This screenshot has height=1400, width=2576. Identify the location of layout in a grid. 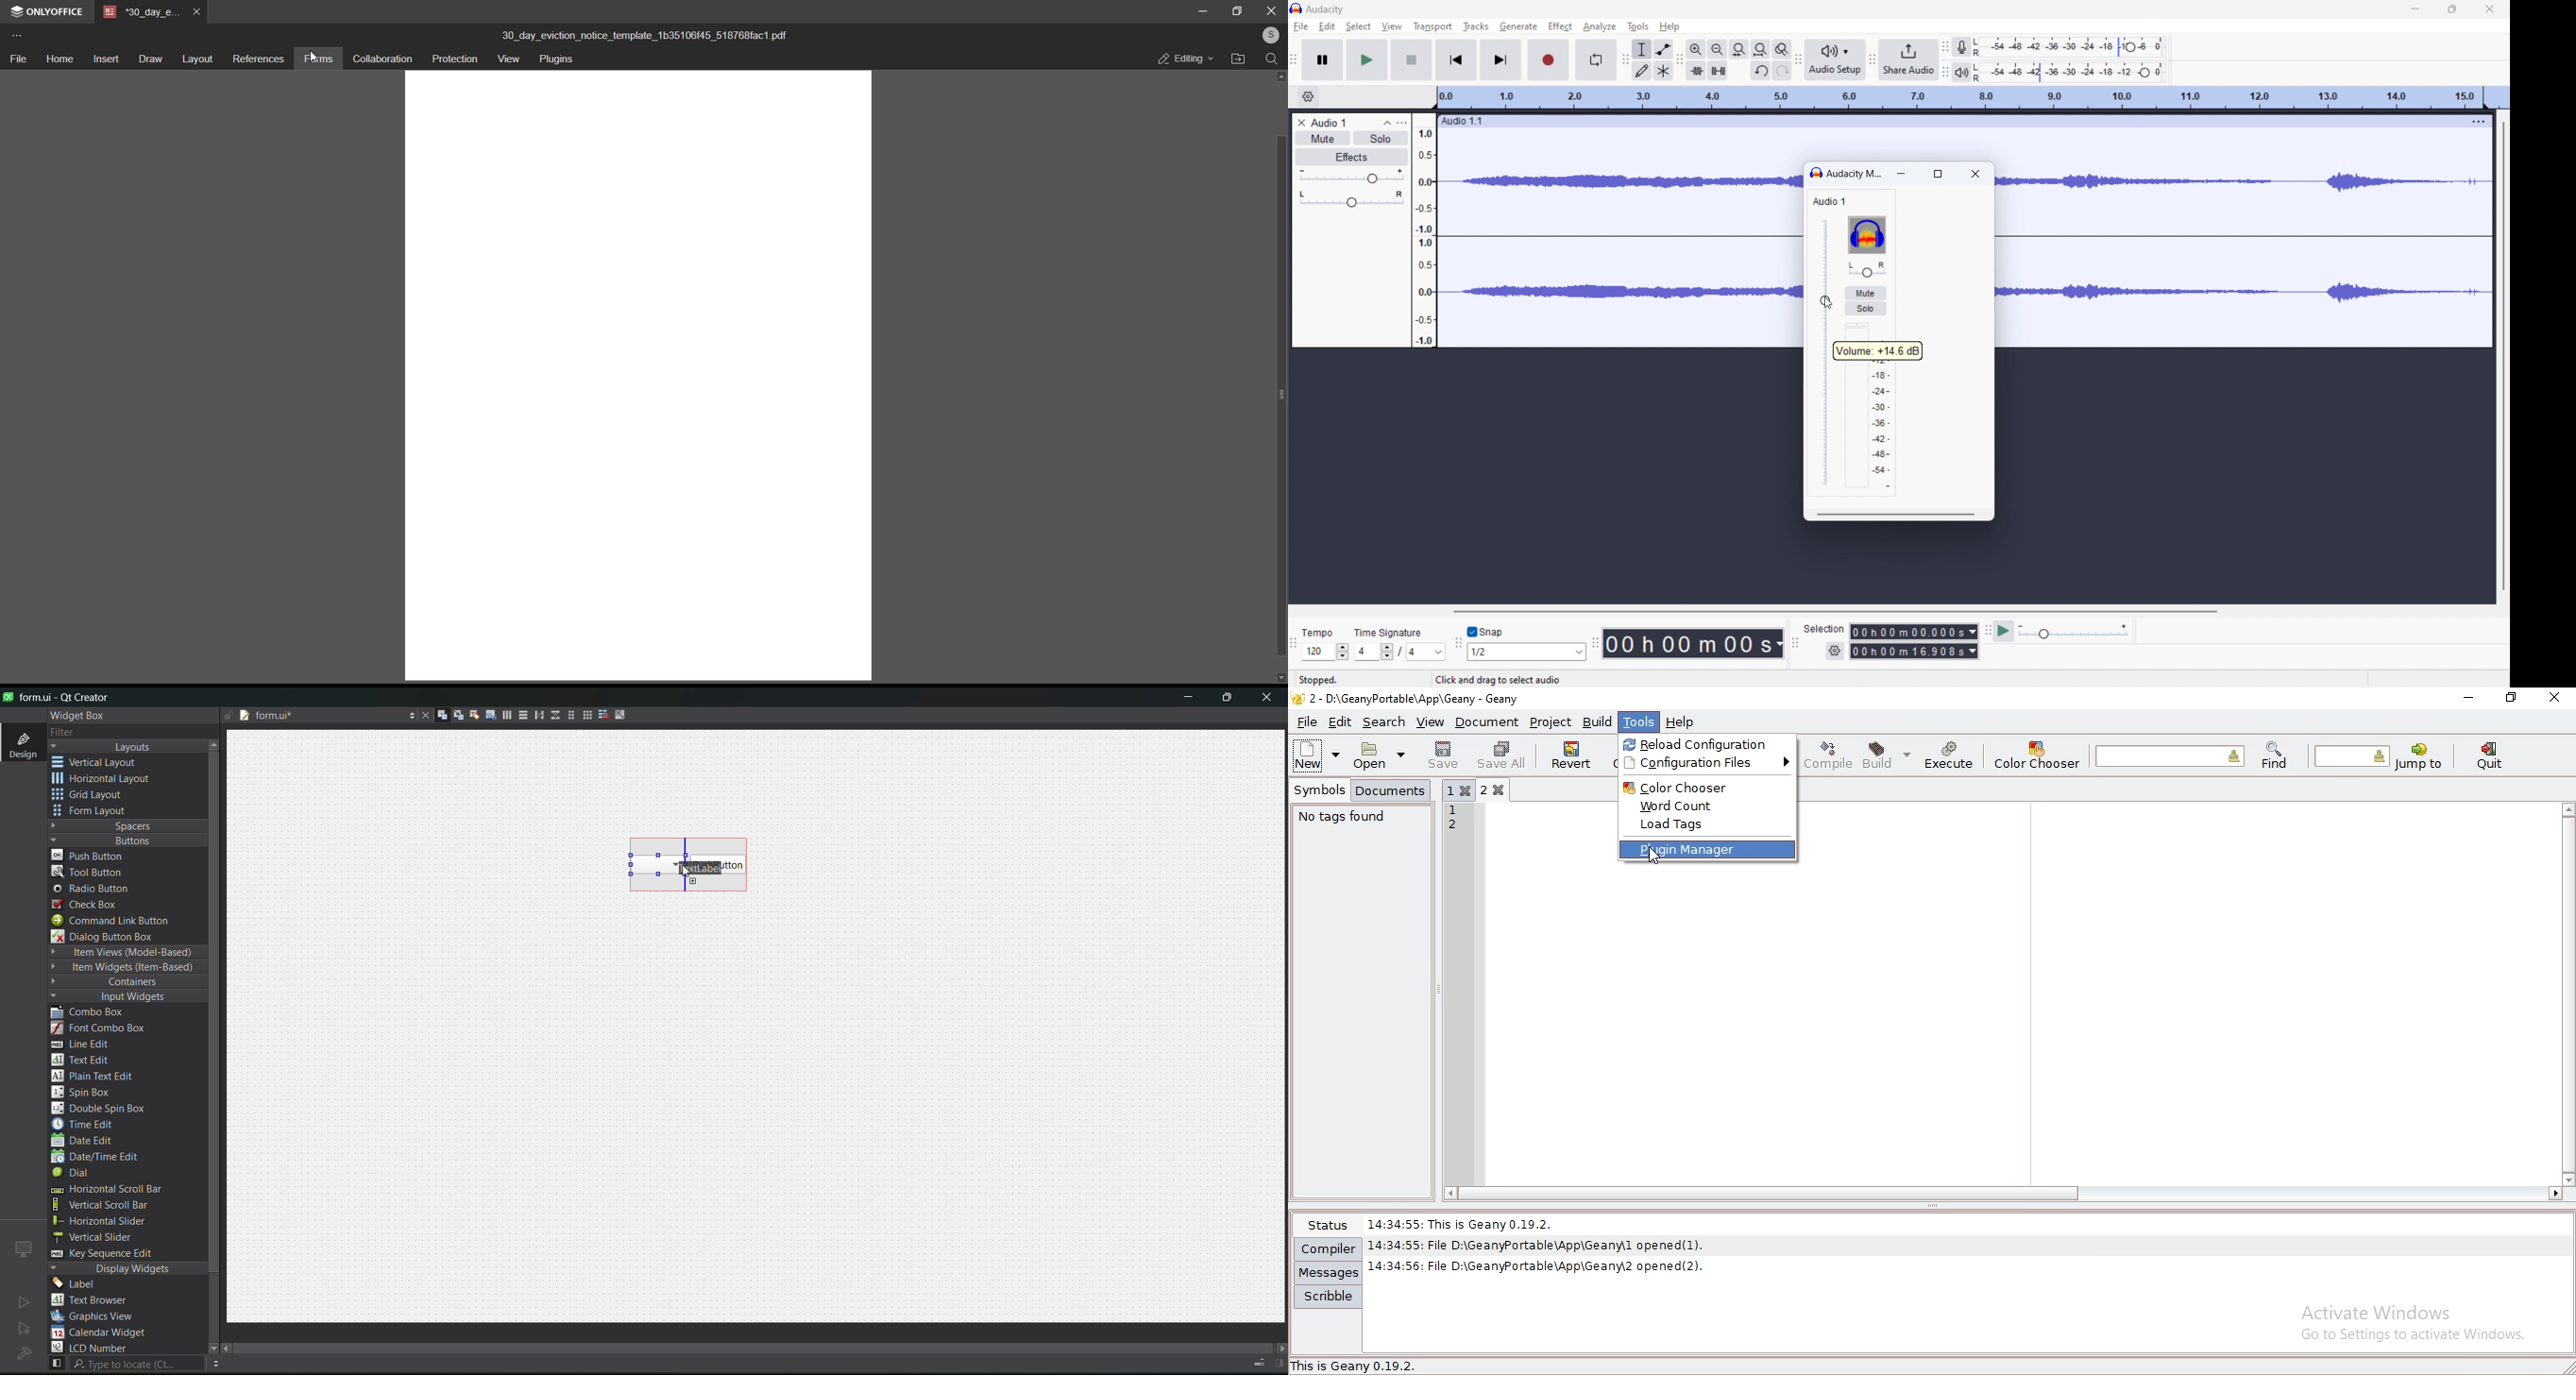
(582, 715).